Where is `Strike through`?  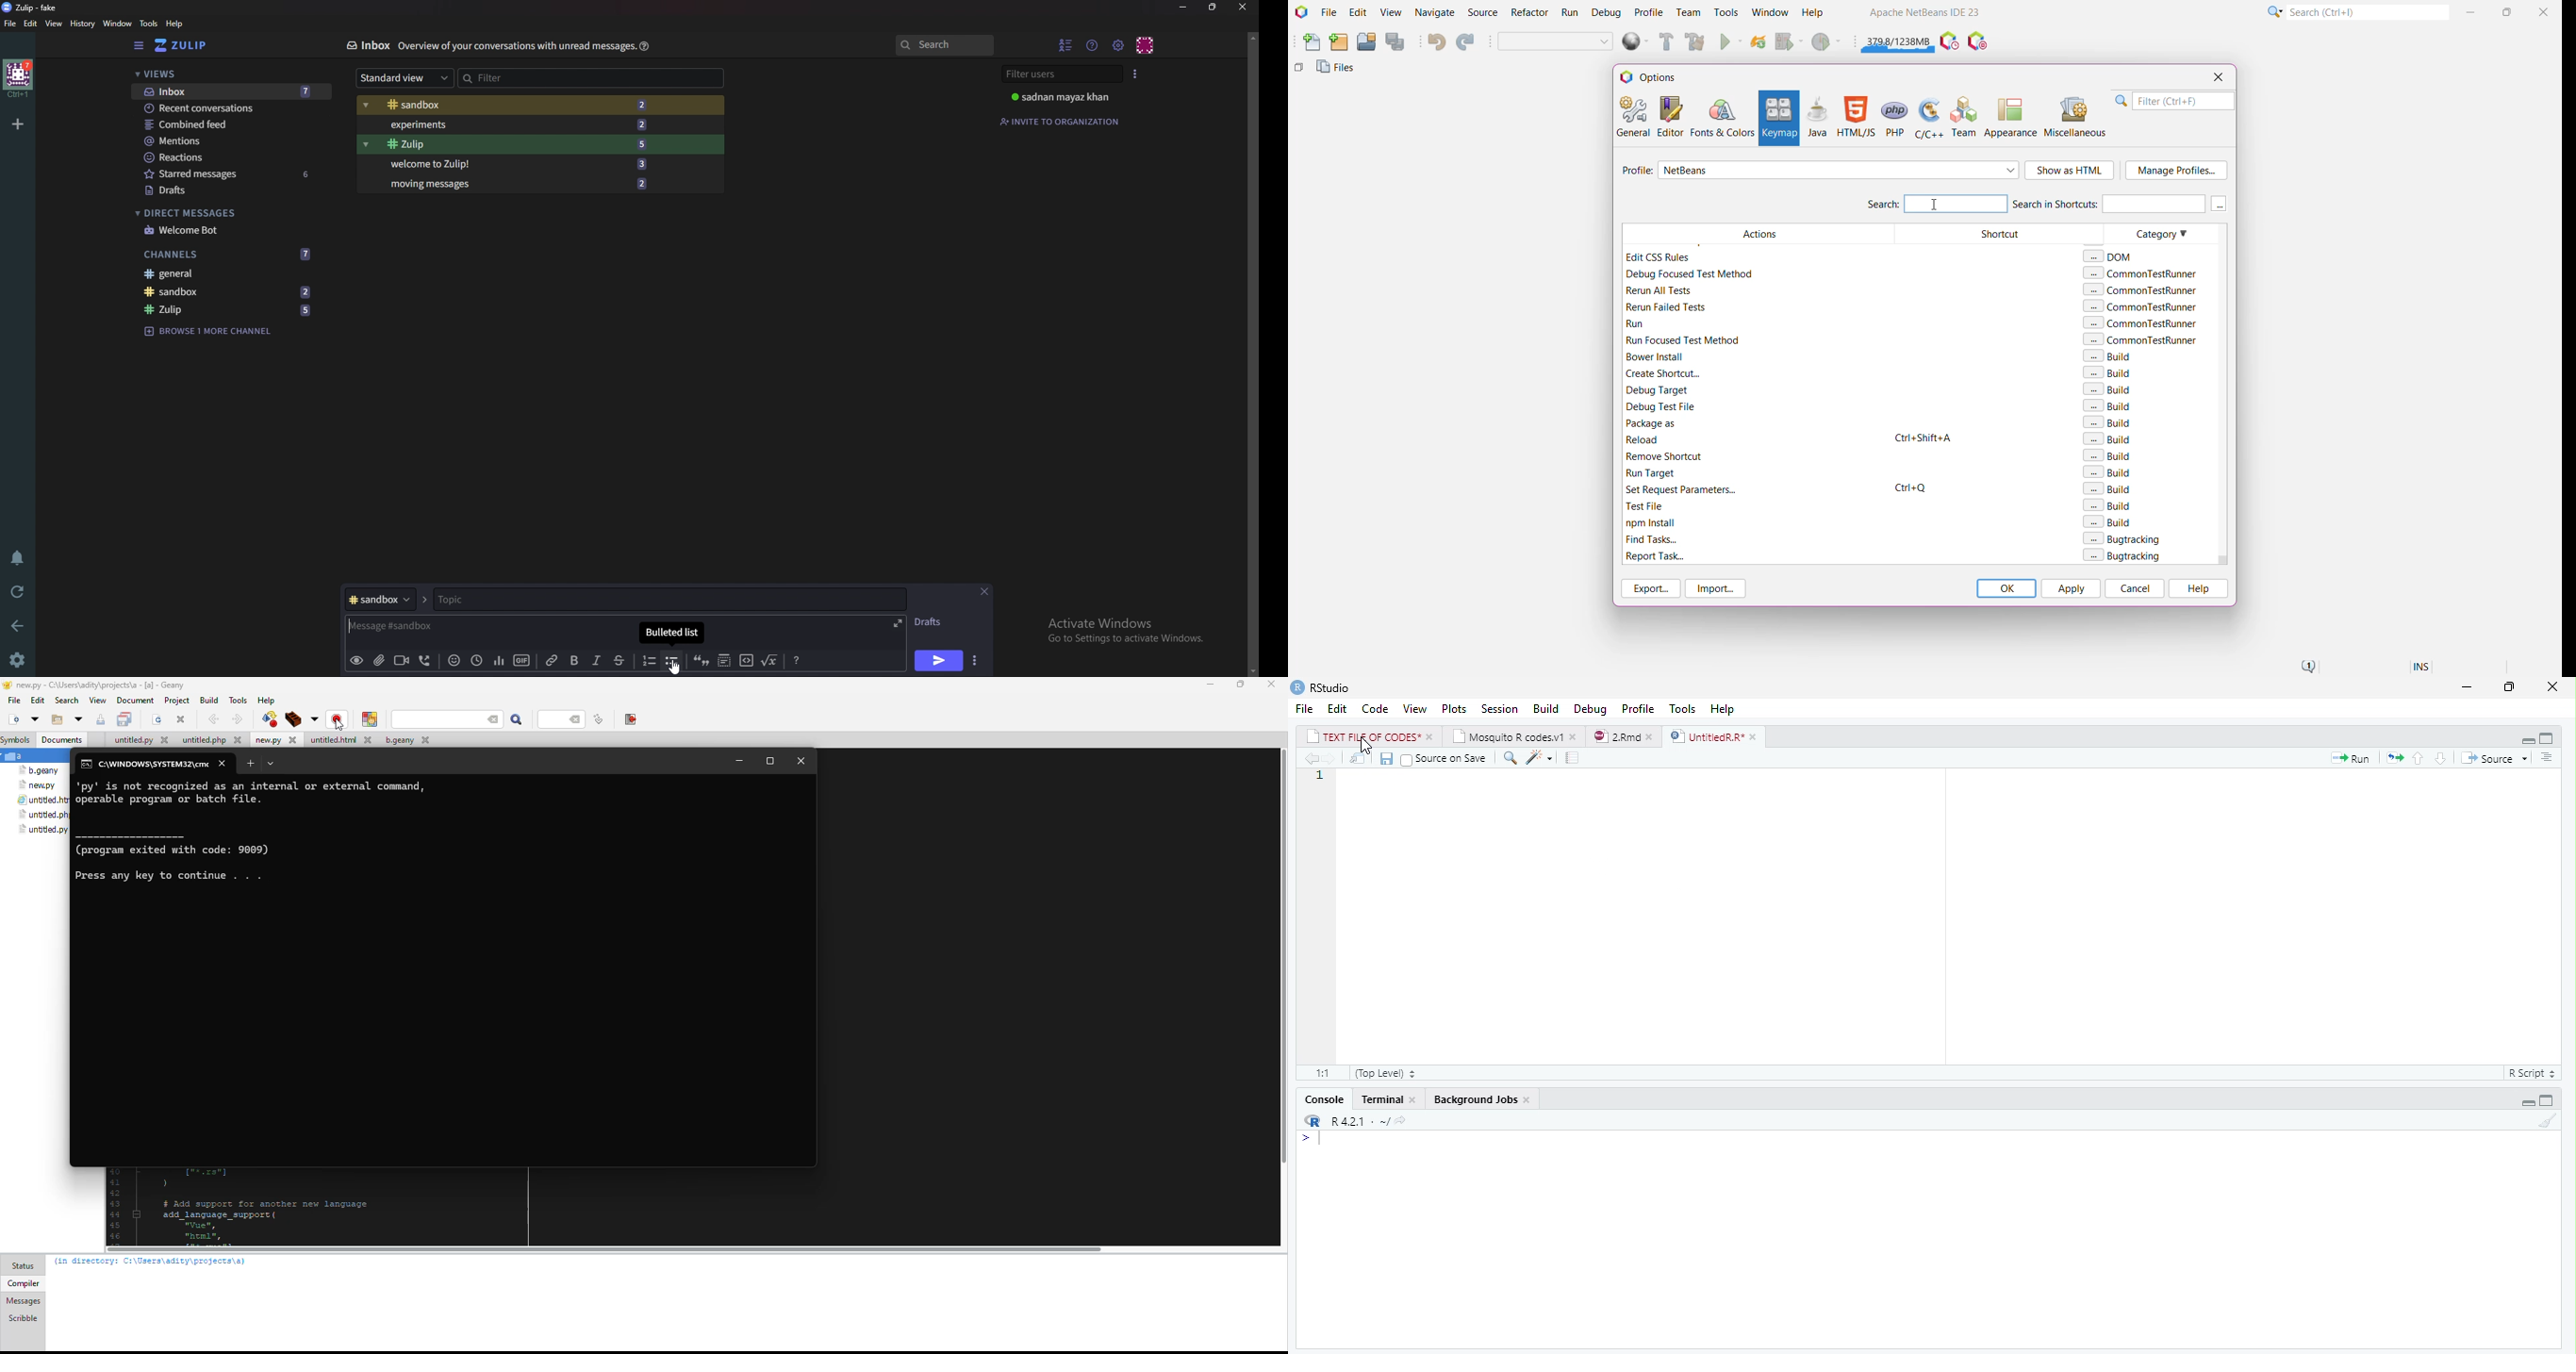 Strike through is located at coordinates (619, 661).